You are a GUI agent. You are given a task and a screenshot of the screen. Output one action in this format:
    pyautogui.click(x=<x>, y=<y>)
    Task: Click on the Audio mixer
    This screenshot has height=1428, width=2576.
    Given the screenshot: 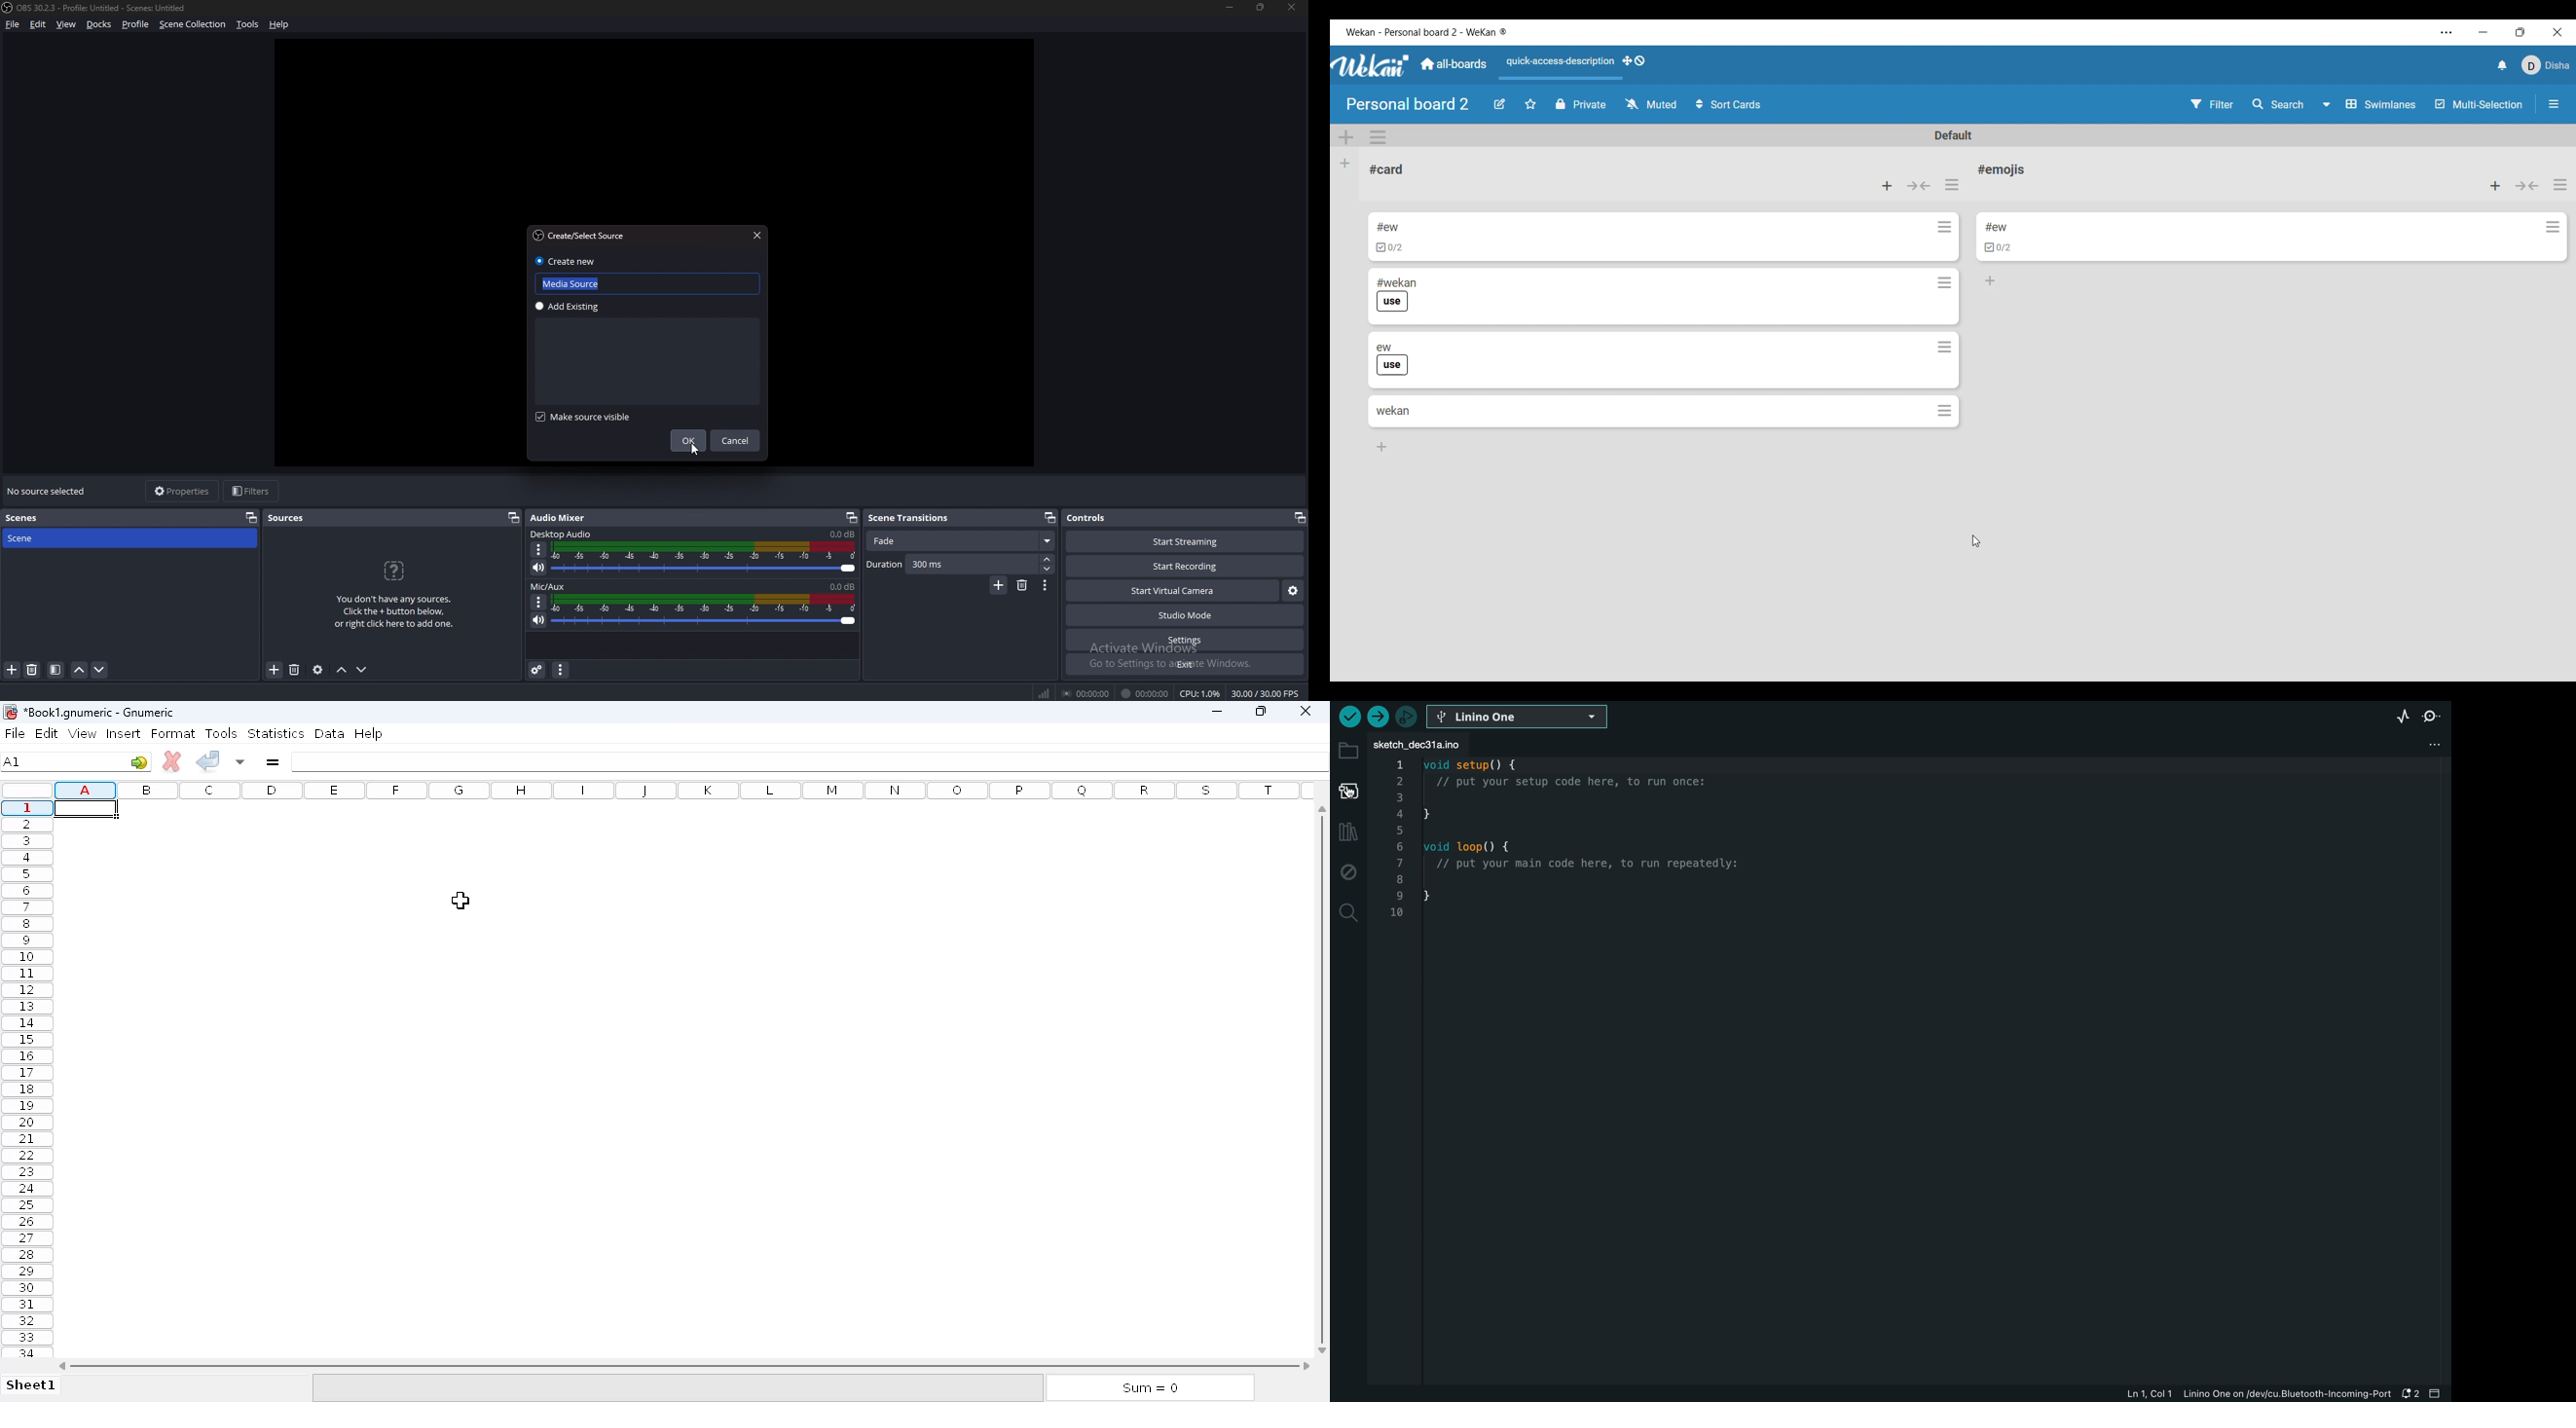 What is the action you would take?
    pyautogui.click(x=559, y=518)
    